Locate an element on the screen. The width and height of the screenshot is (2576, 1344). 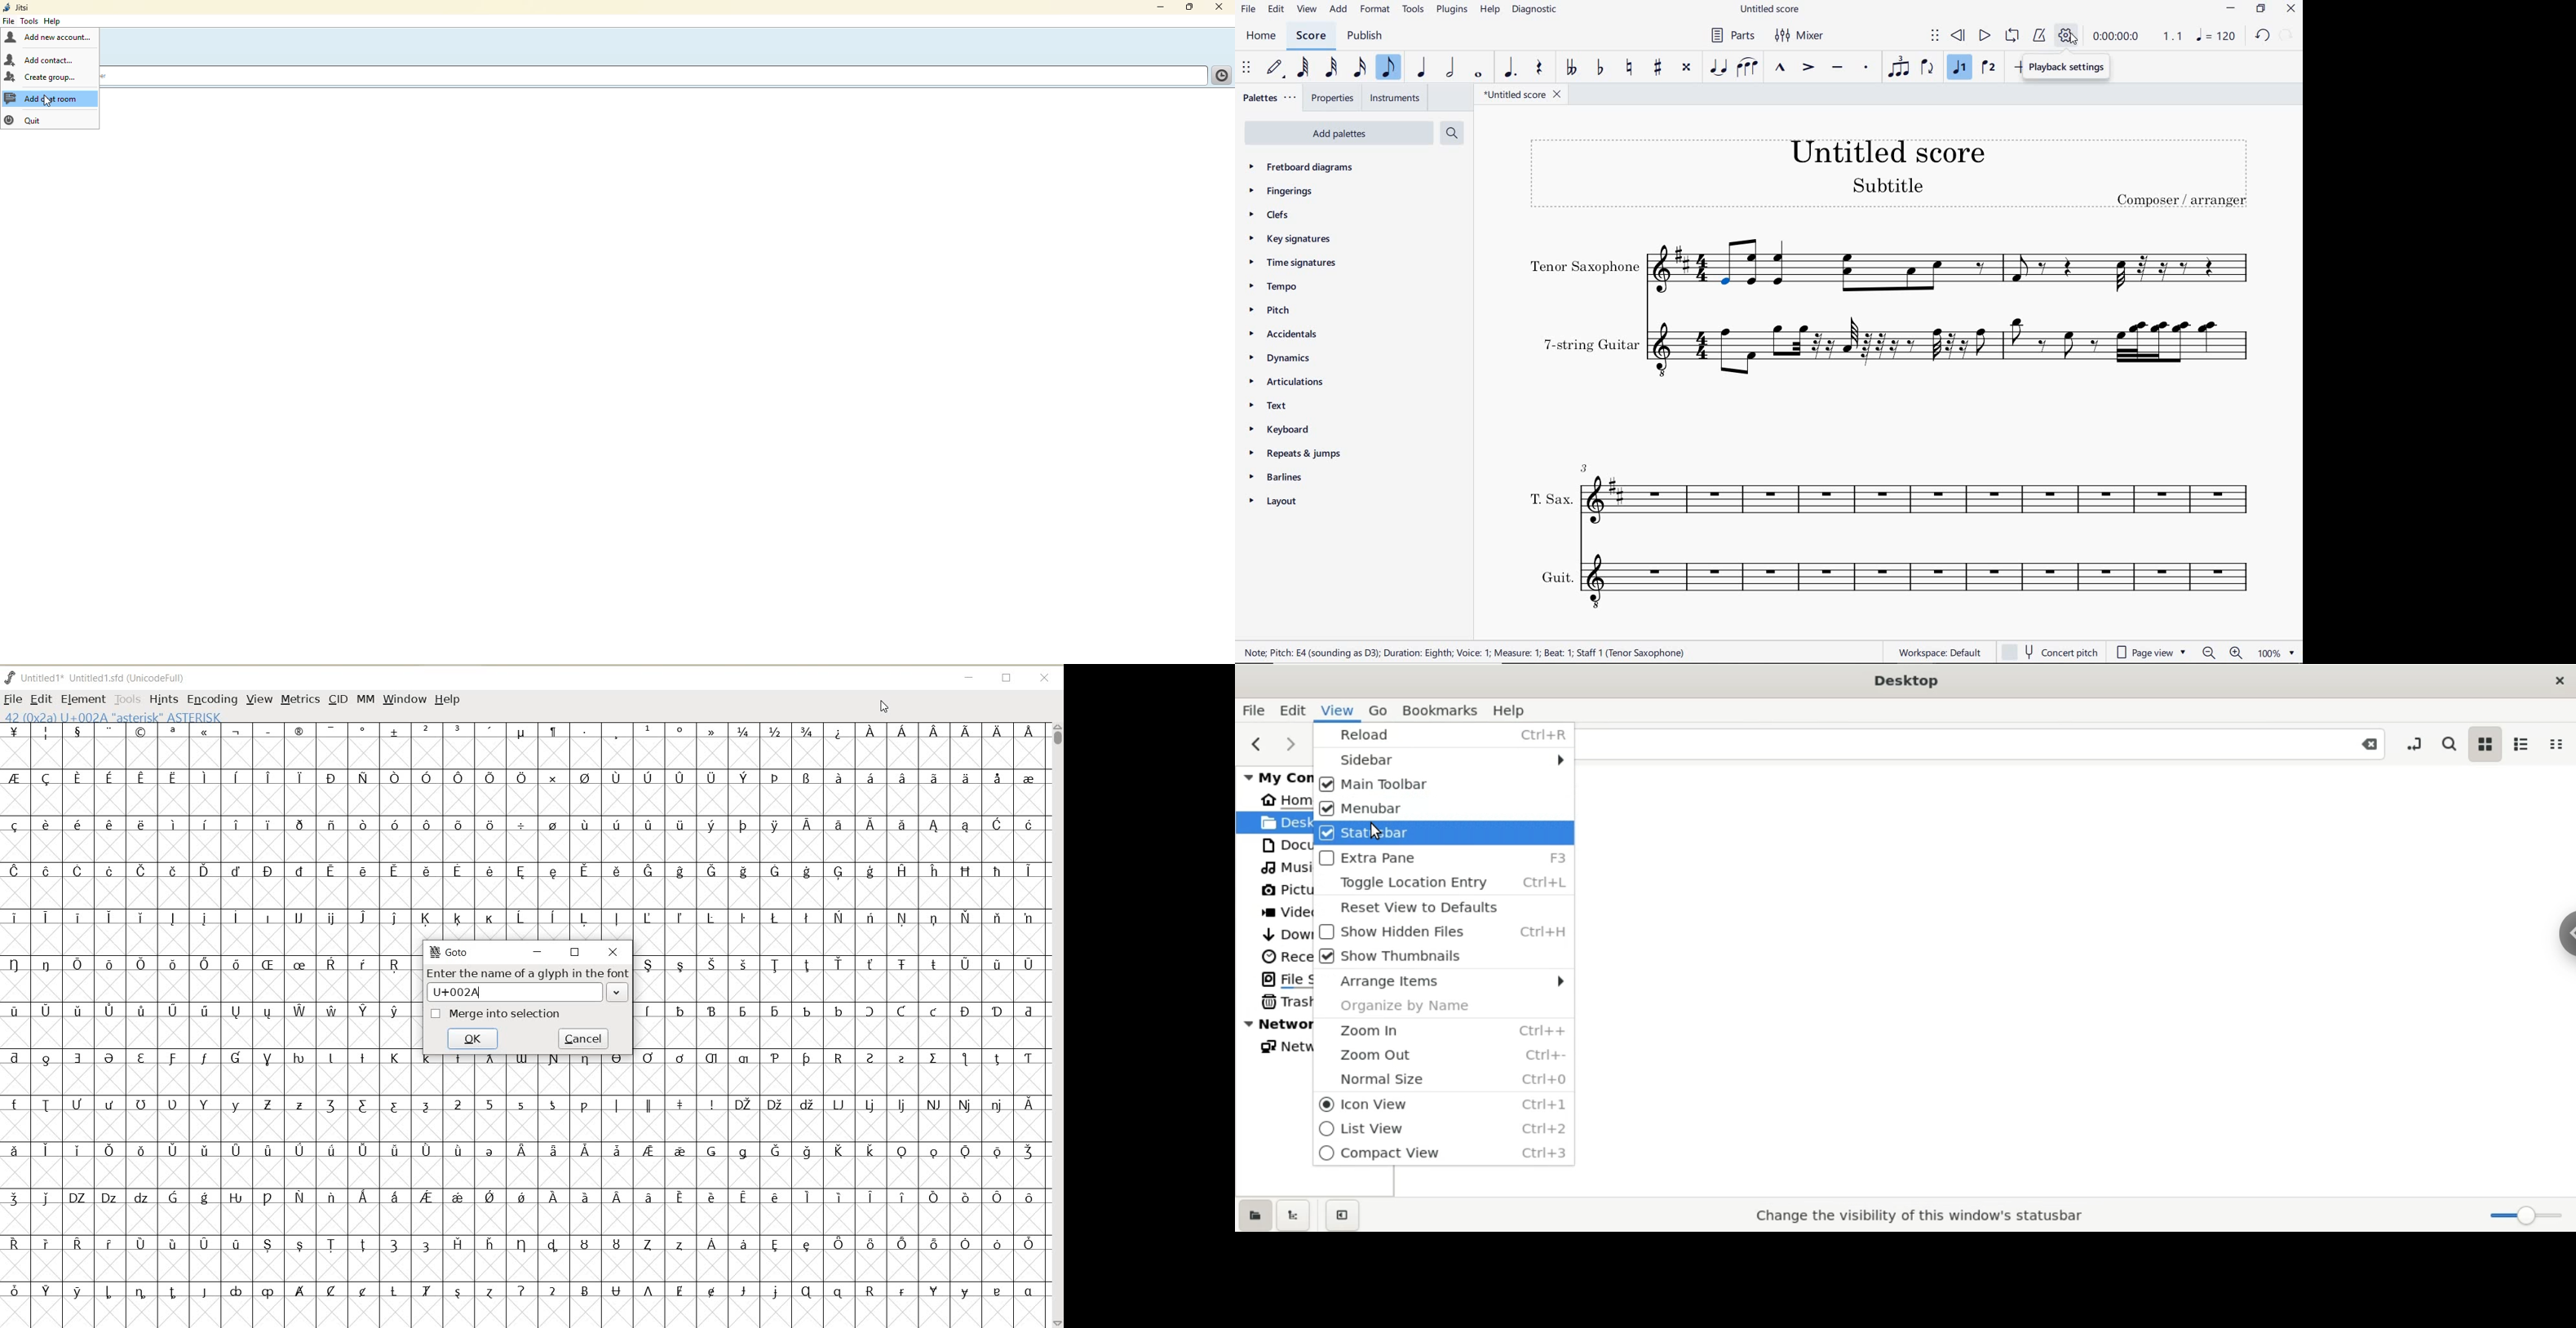
FRETBOARD DIAGRAMS is located at coordinates (1302, 167).